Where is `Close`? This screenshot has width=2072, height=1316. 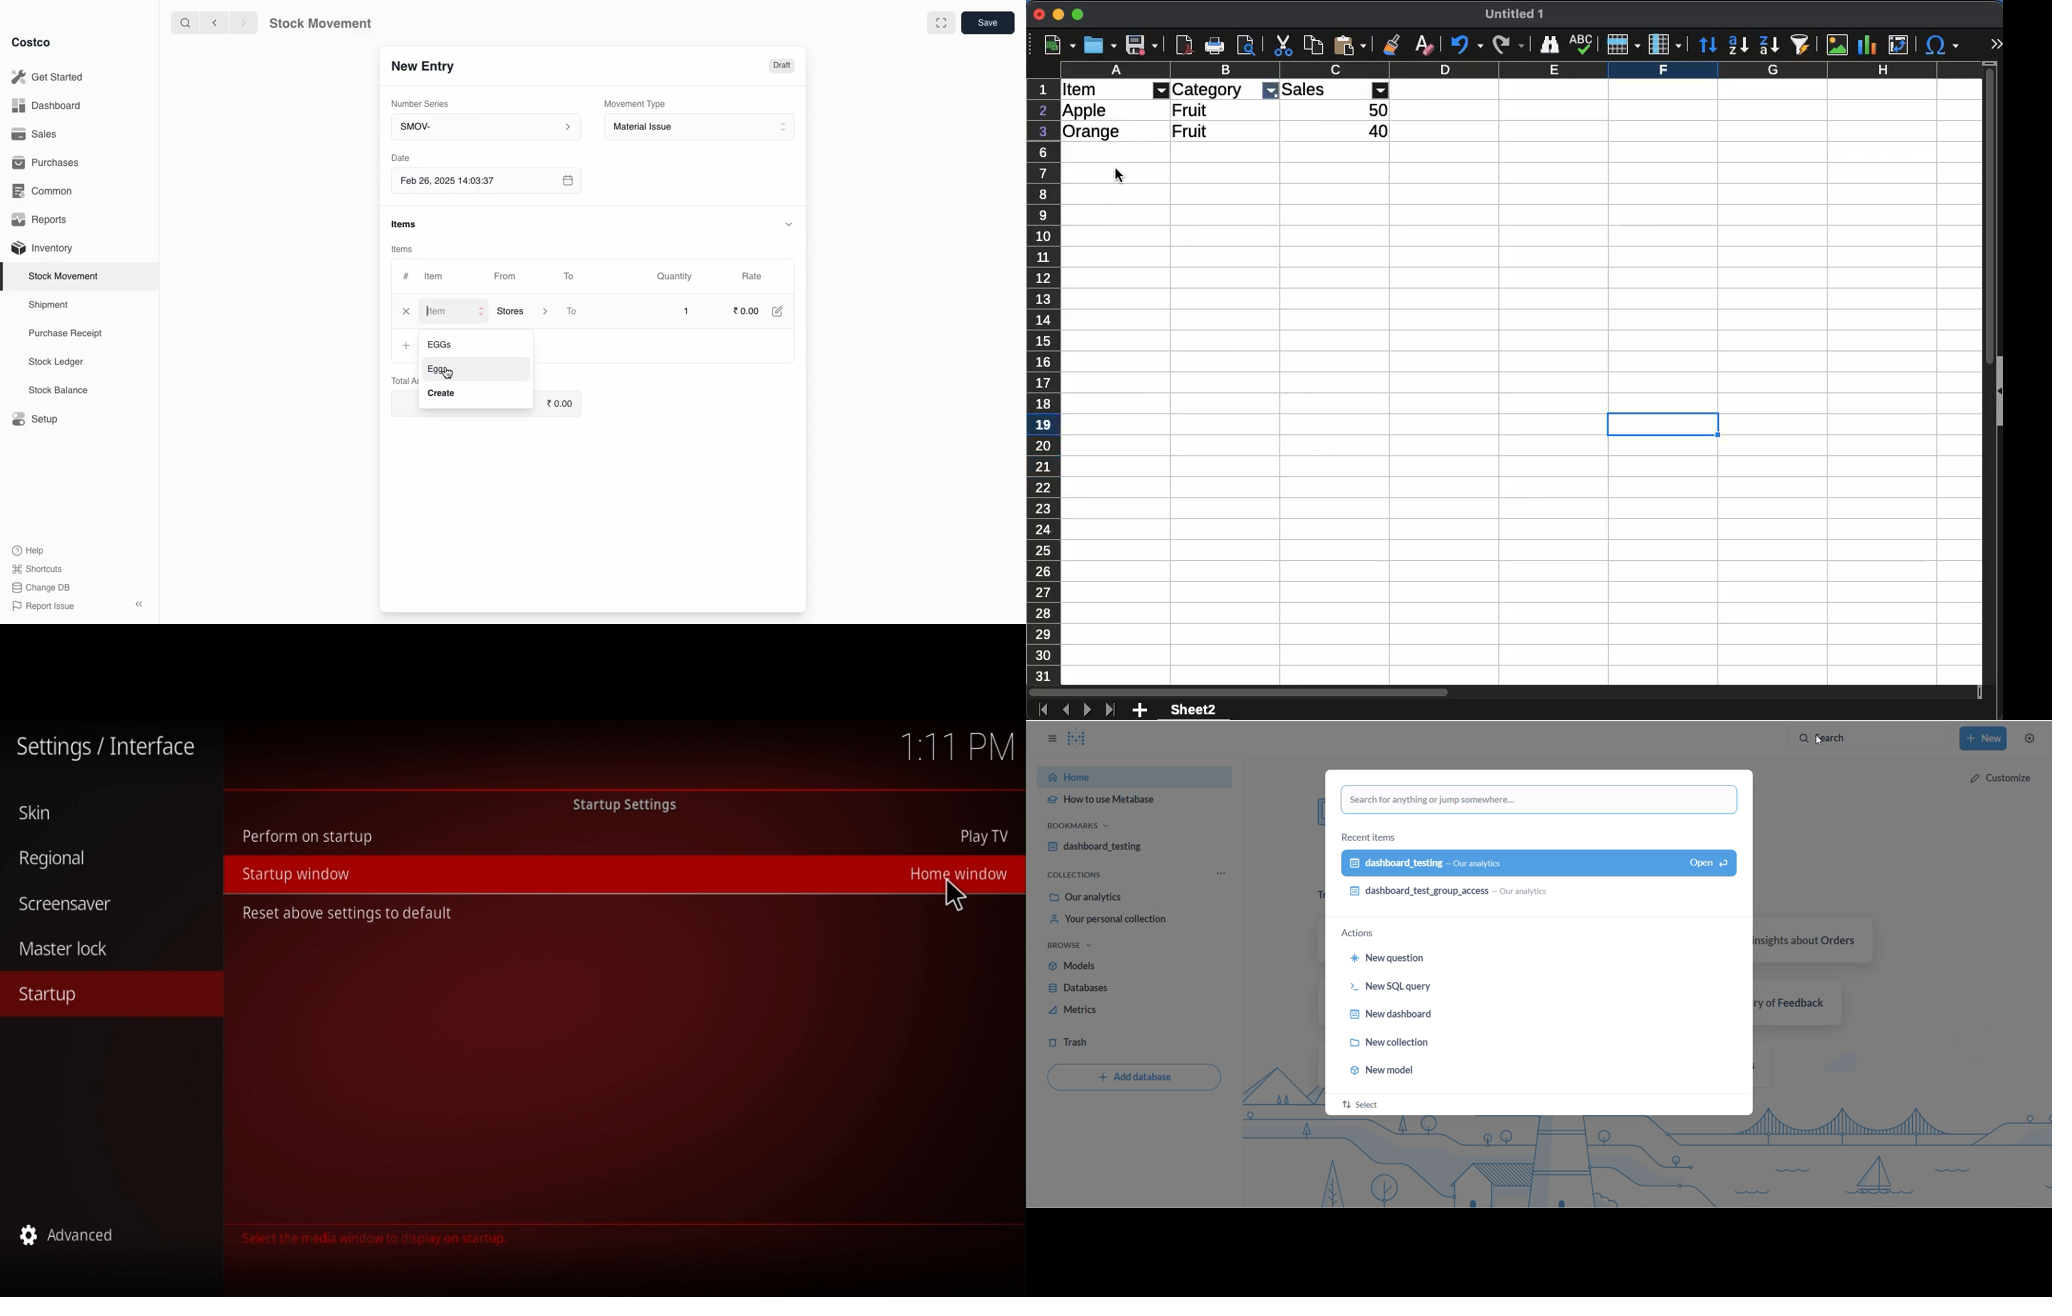
Close is located at coordinates (405, 312).